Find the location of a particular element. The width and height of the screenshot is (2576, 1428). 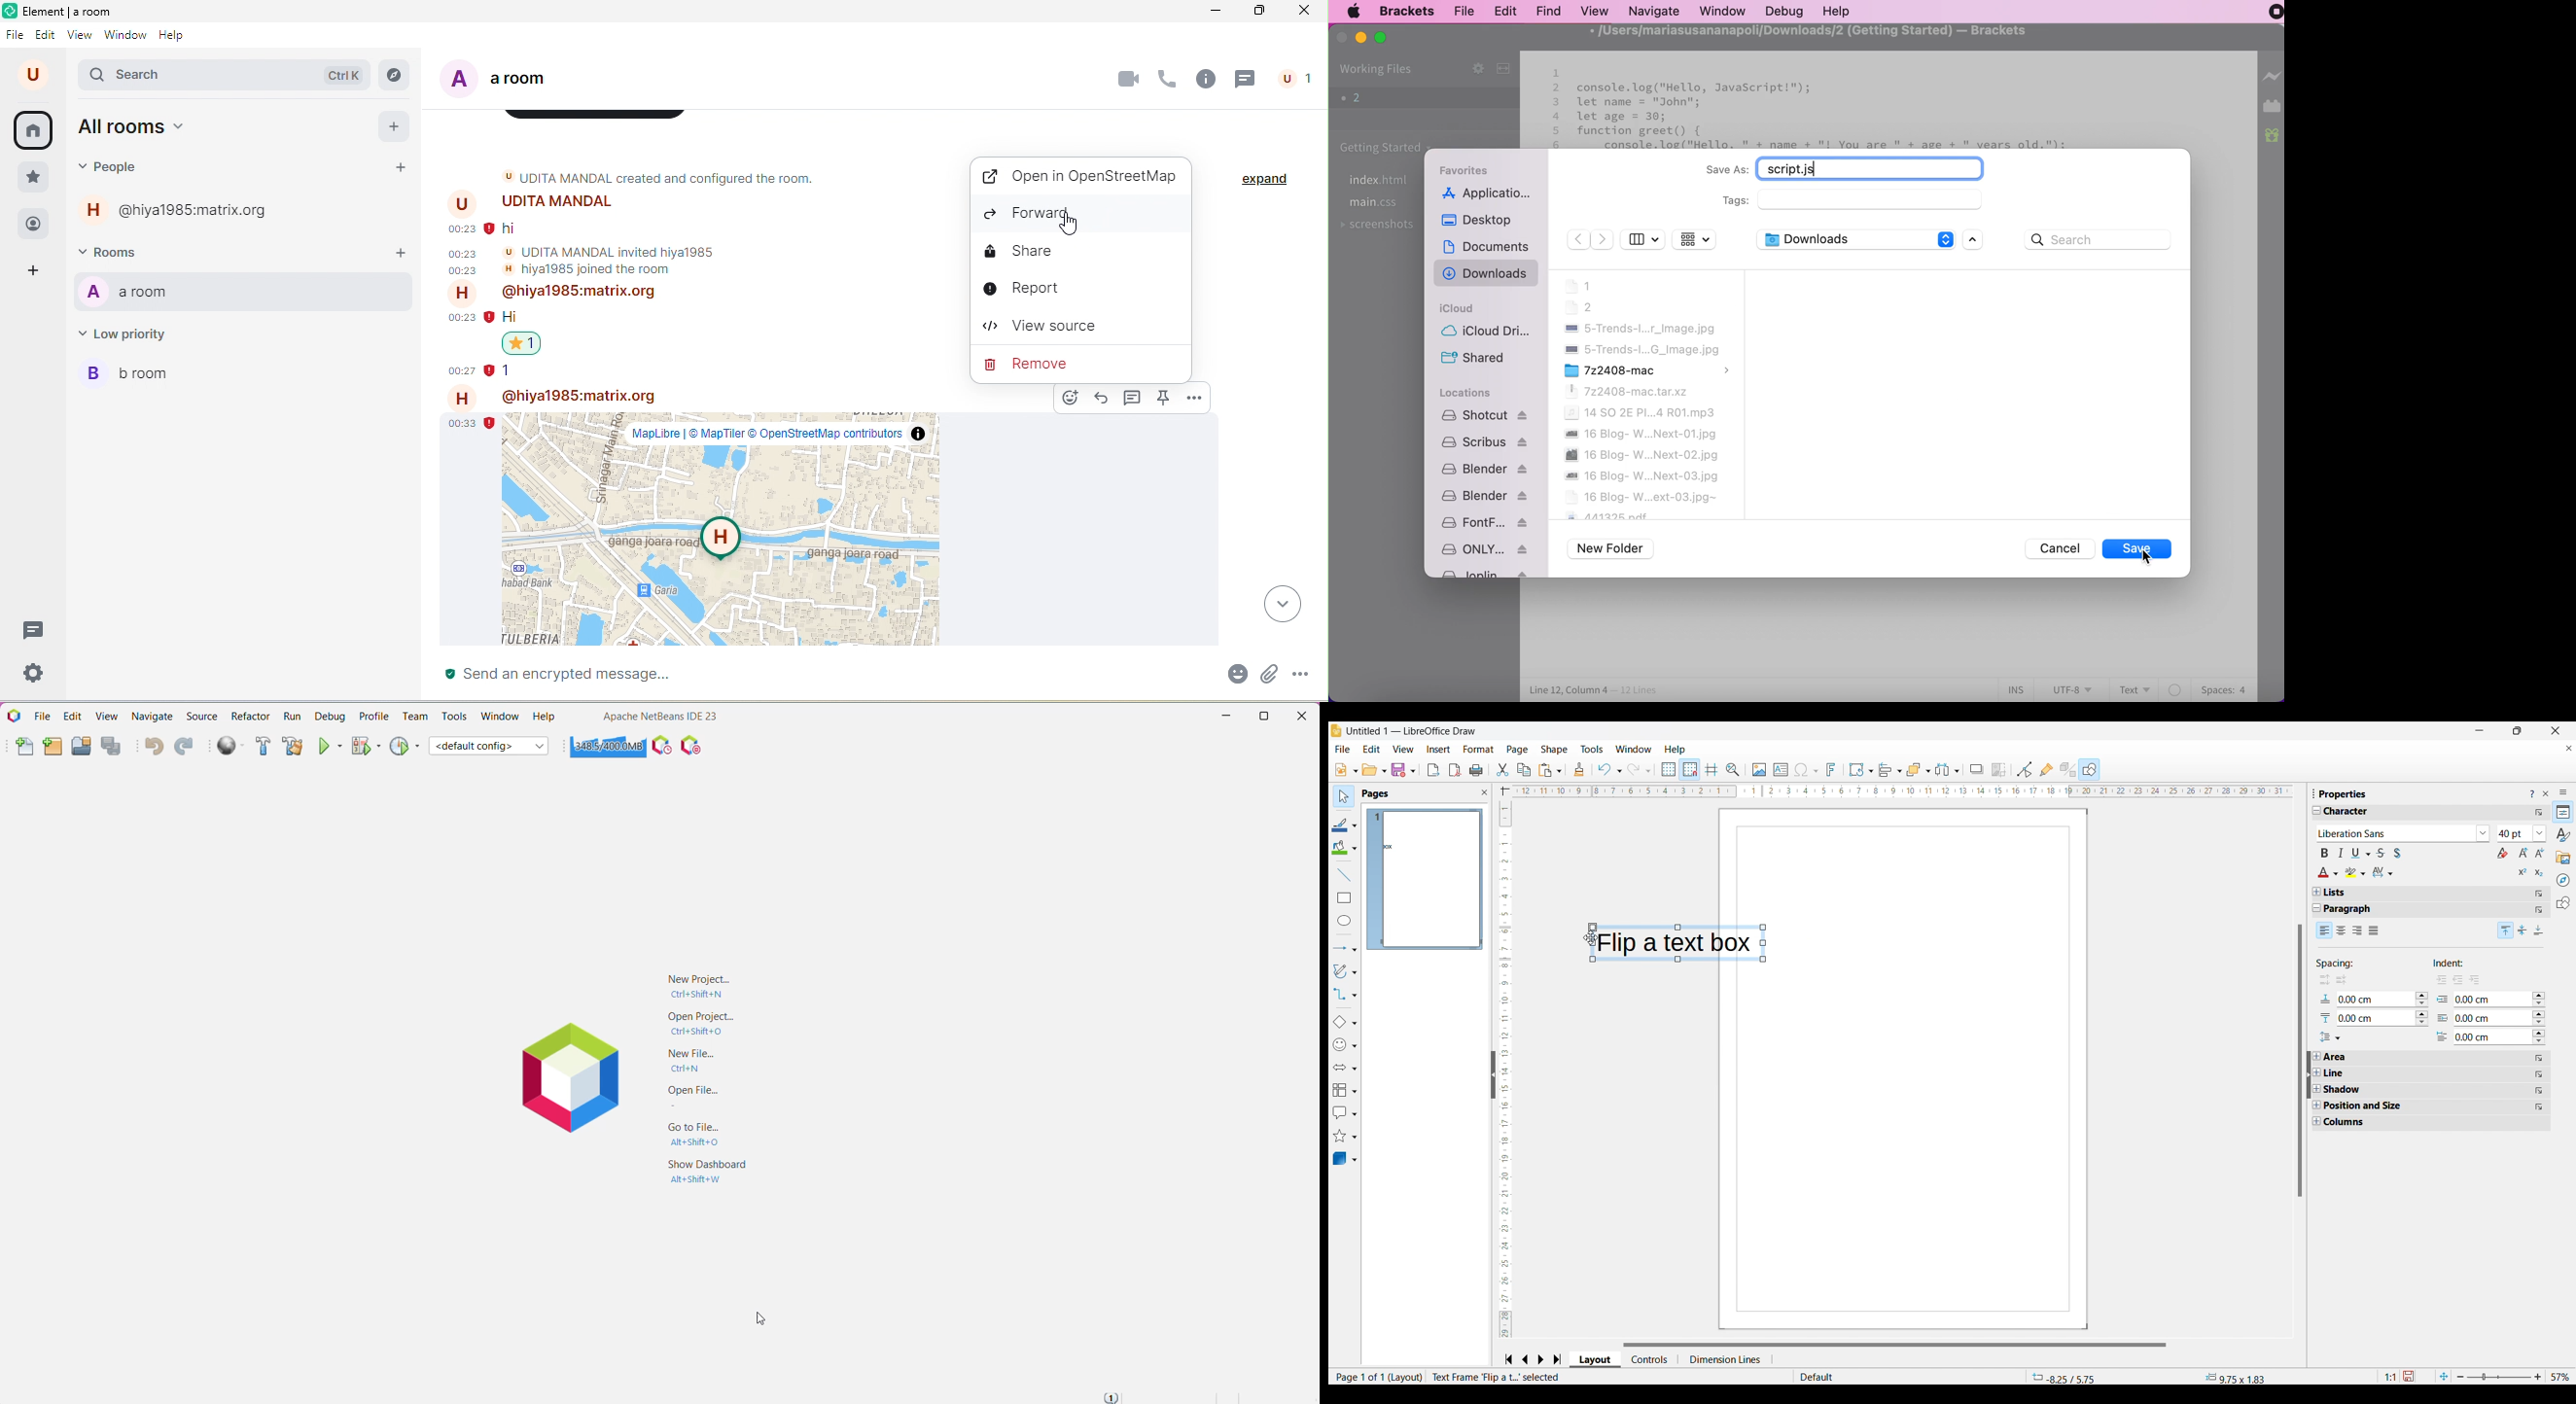

1:1 is located at coordinates (2390, 1377).